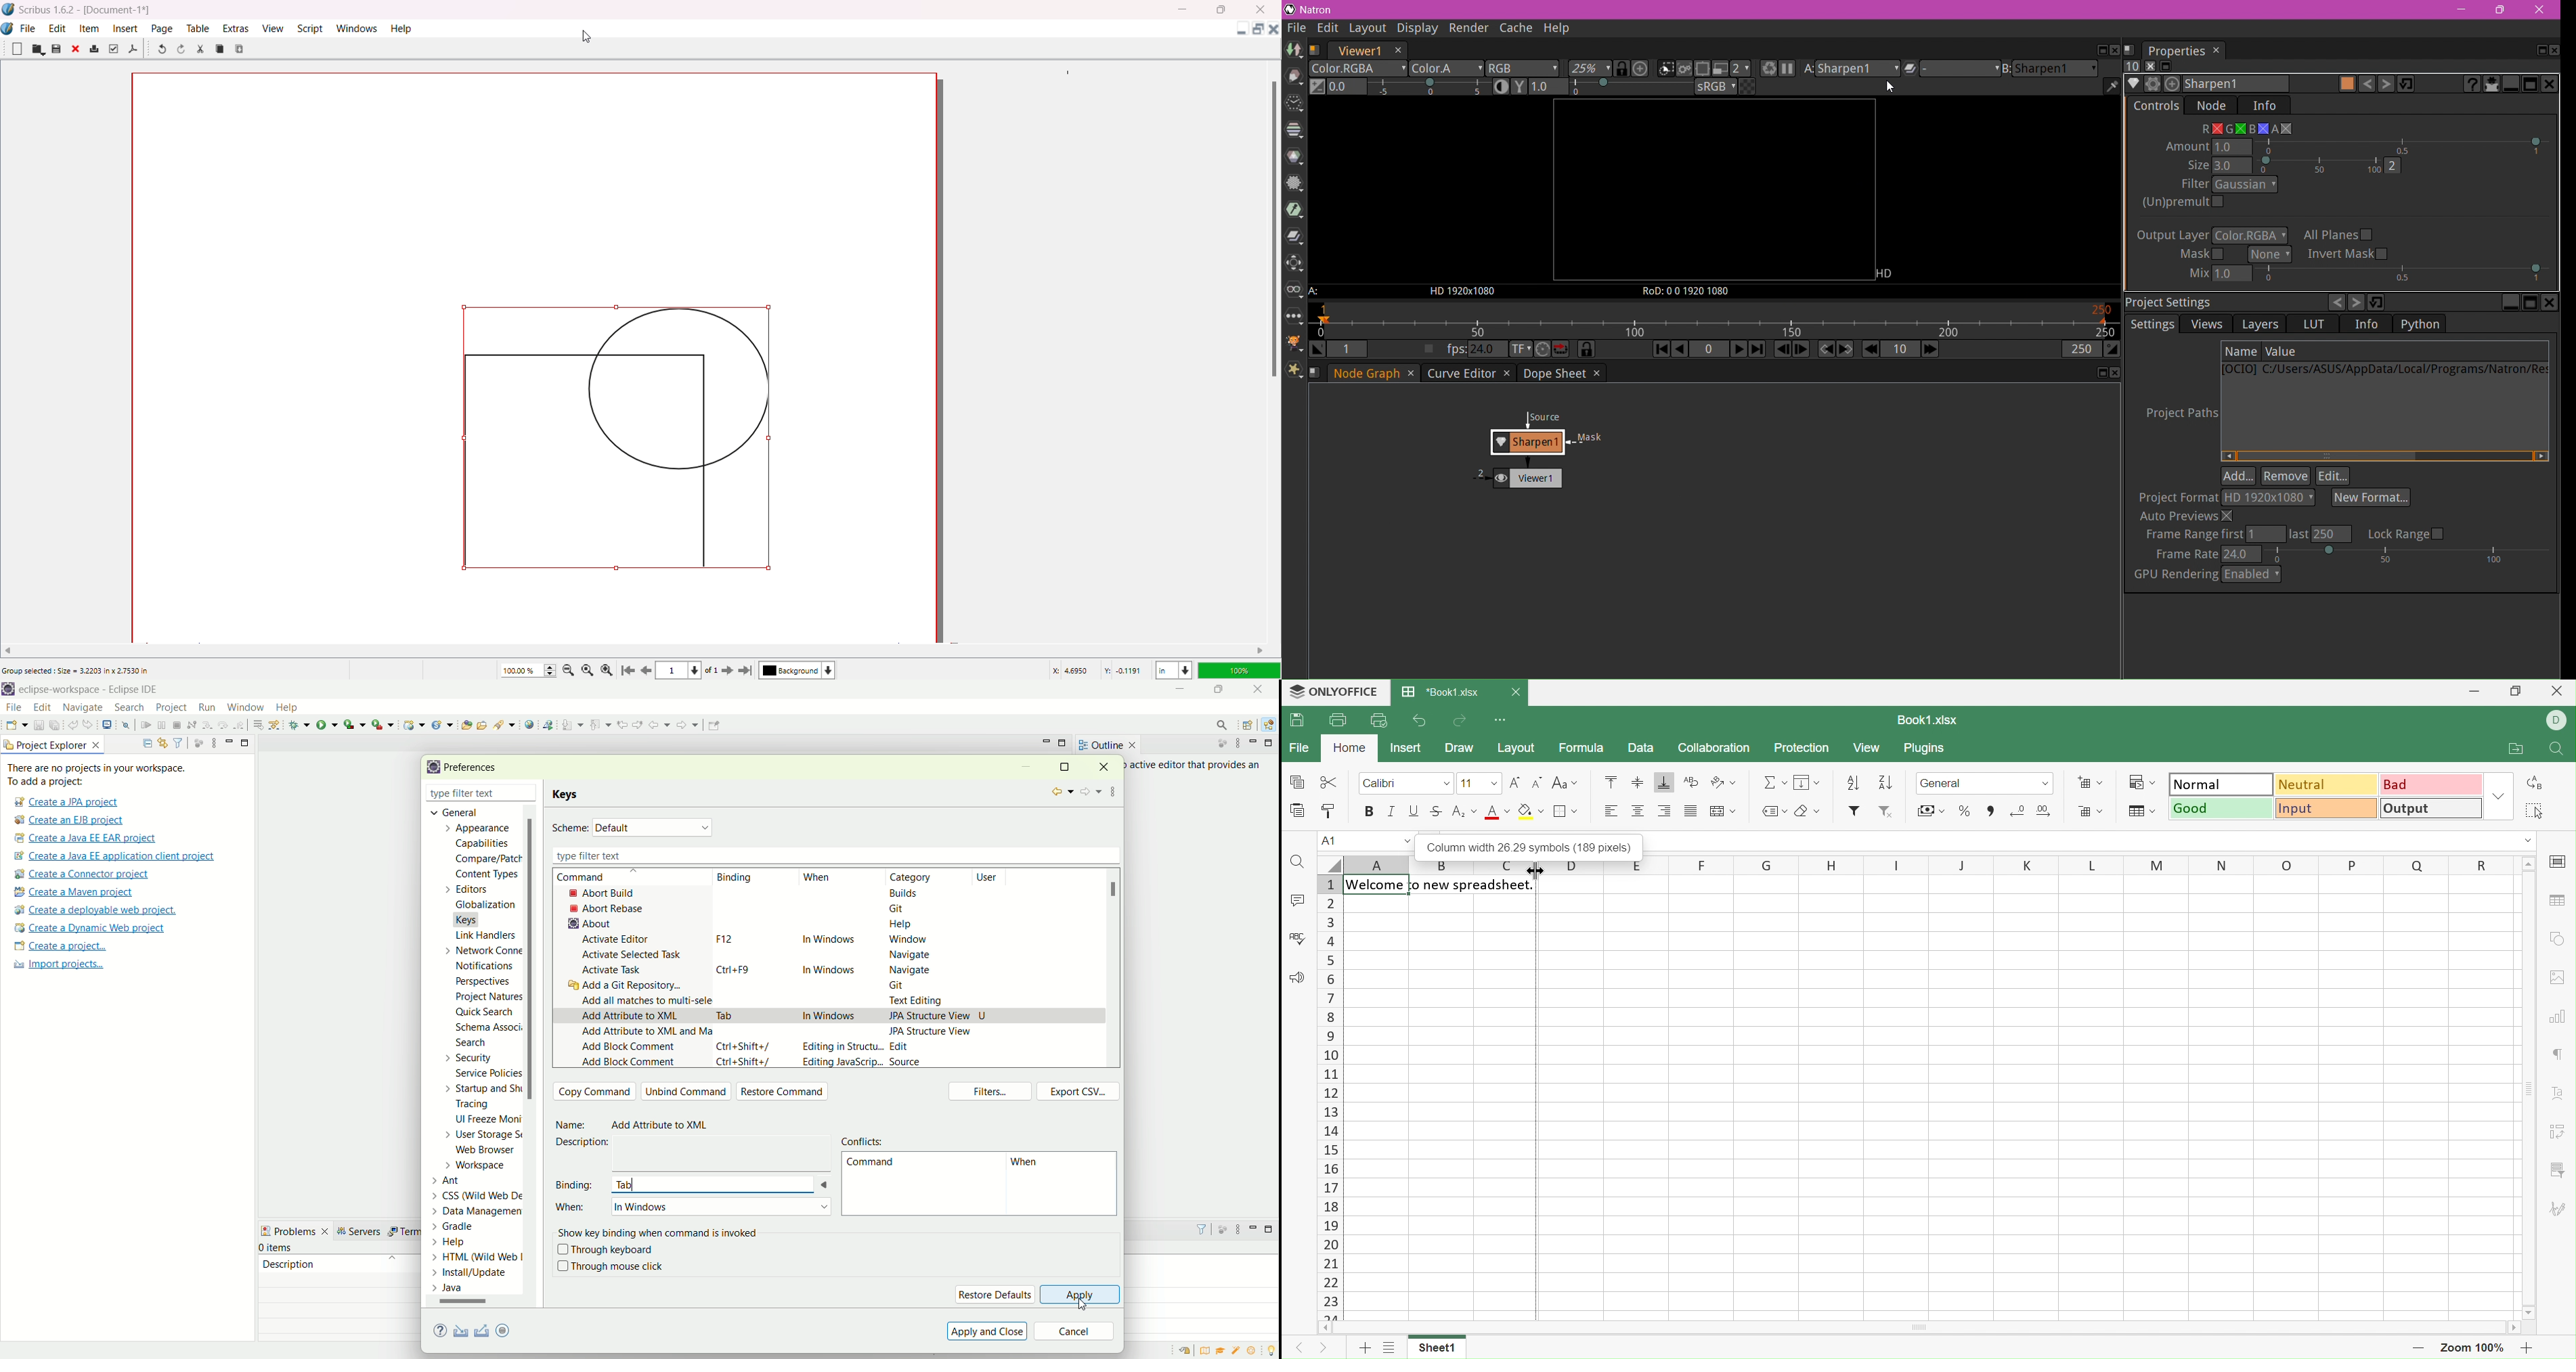  Describe the element at coordinates (1392, 809) in the screenshot. I see `Italic` at that location.